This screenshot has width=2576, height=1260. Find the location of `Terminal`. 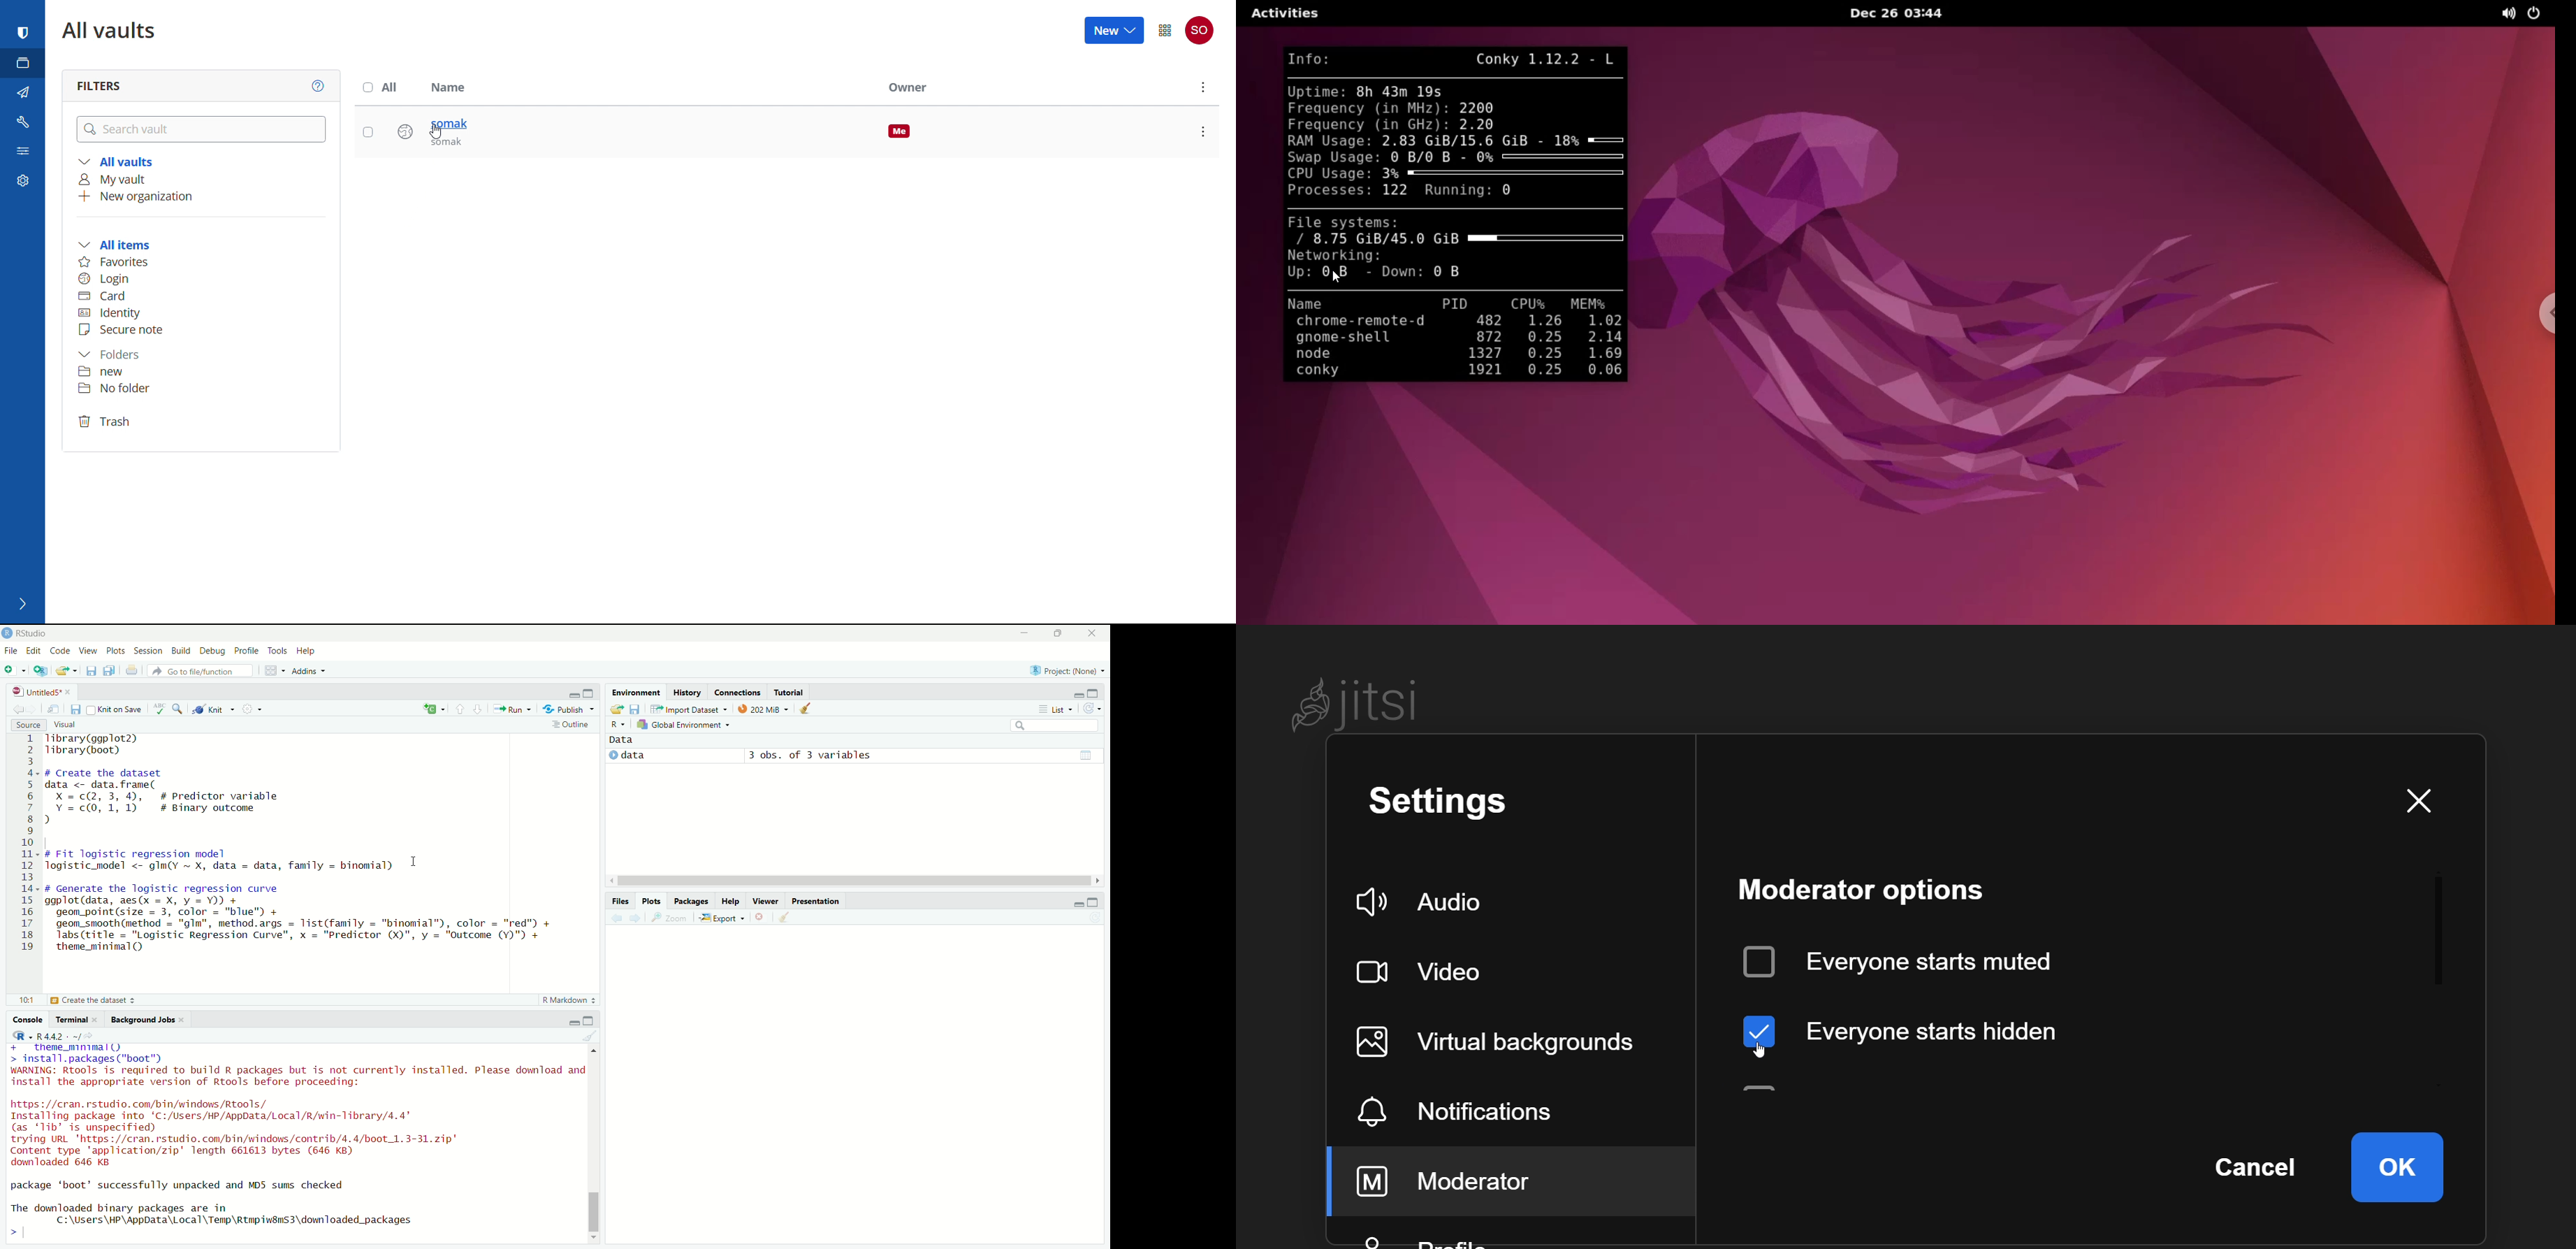

Terminal is located at coordinates (69, 1019).